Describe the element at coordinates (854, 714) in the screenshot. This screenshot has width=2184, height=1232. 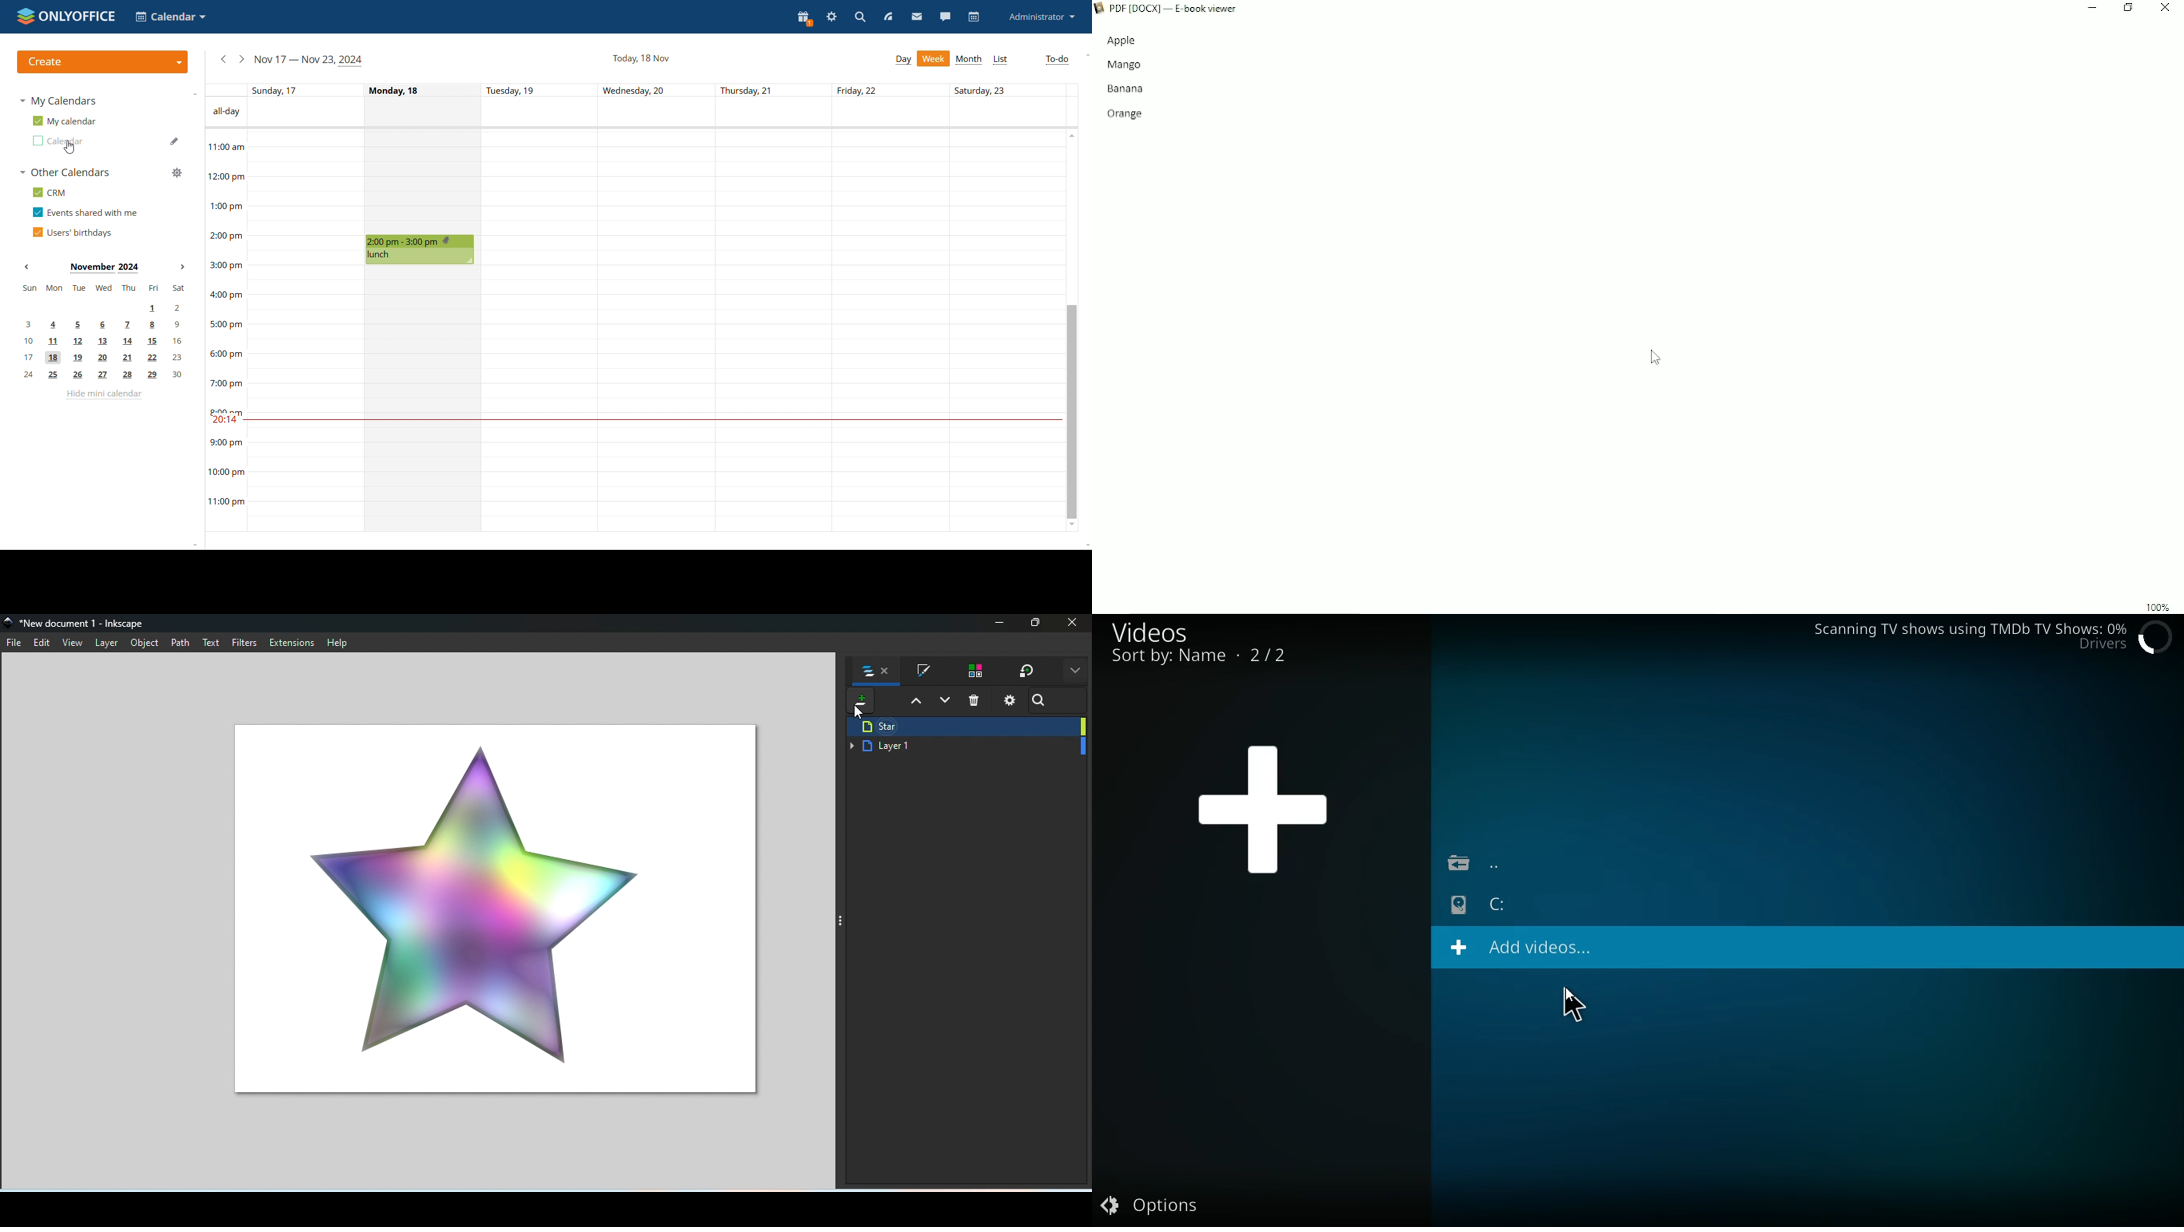
I see `cursor` at that location.